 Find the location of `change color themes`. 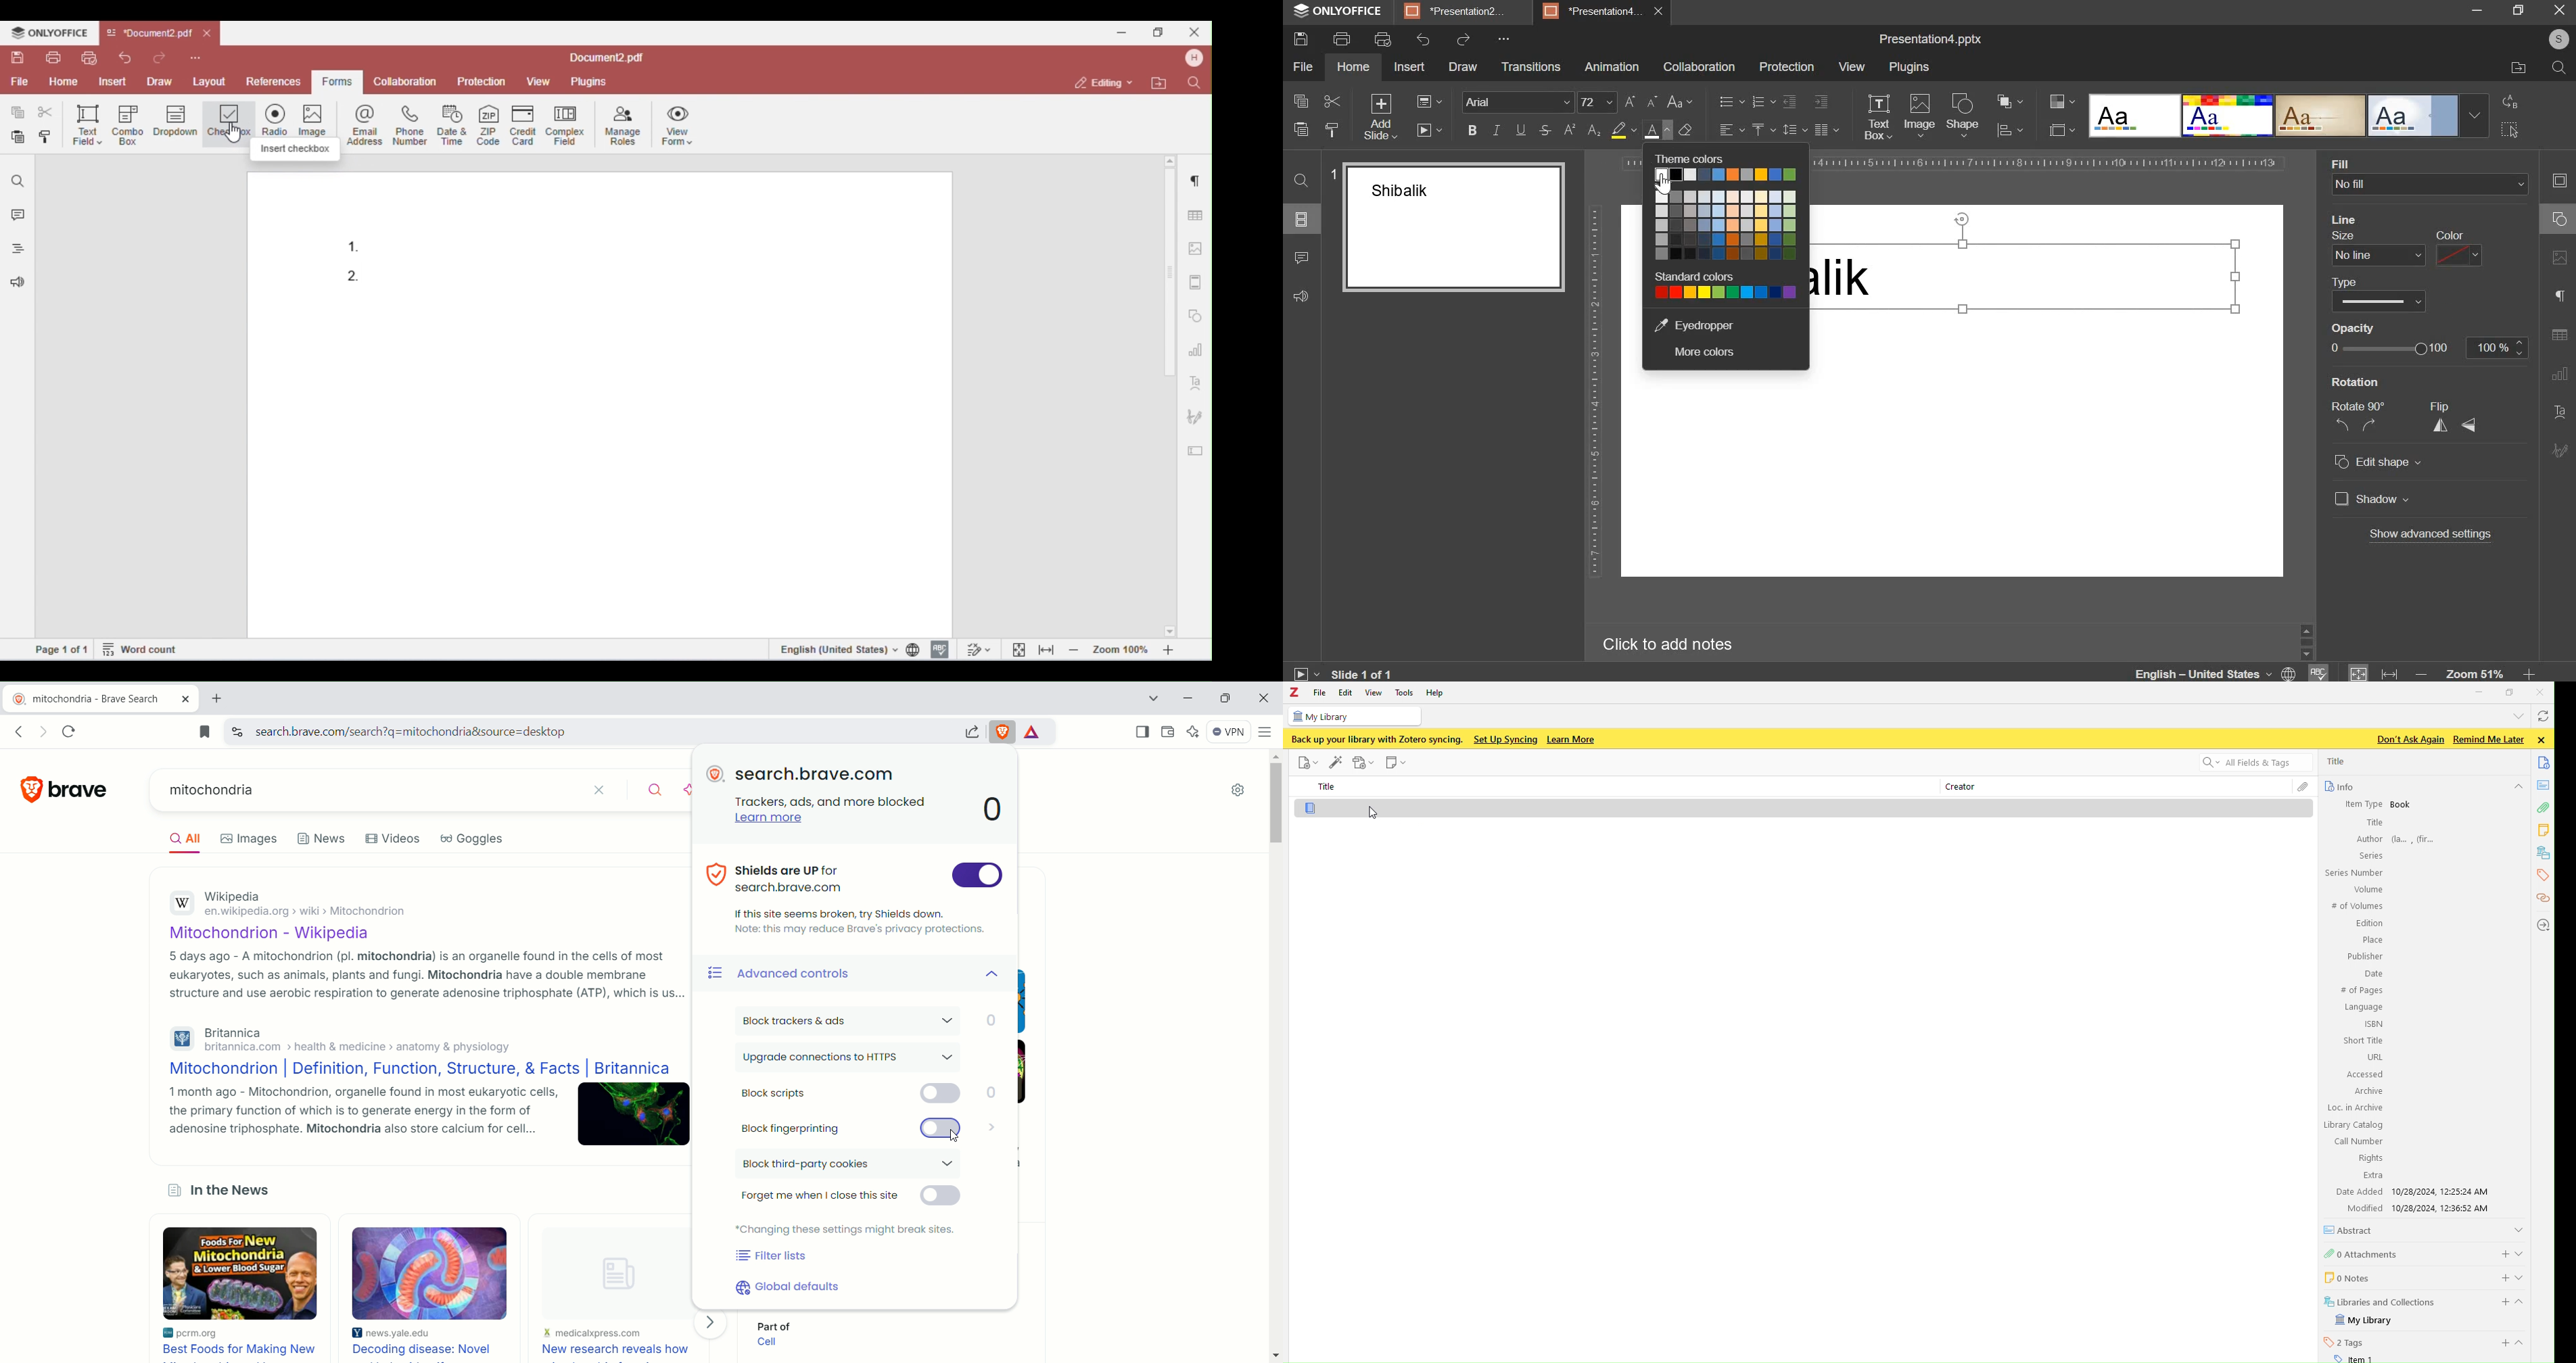

change color themes is located at coordinates (2062, 101).